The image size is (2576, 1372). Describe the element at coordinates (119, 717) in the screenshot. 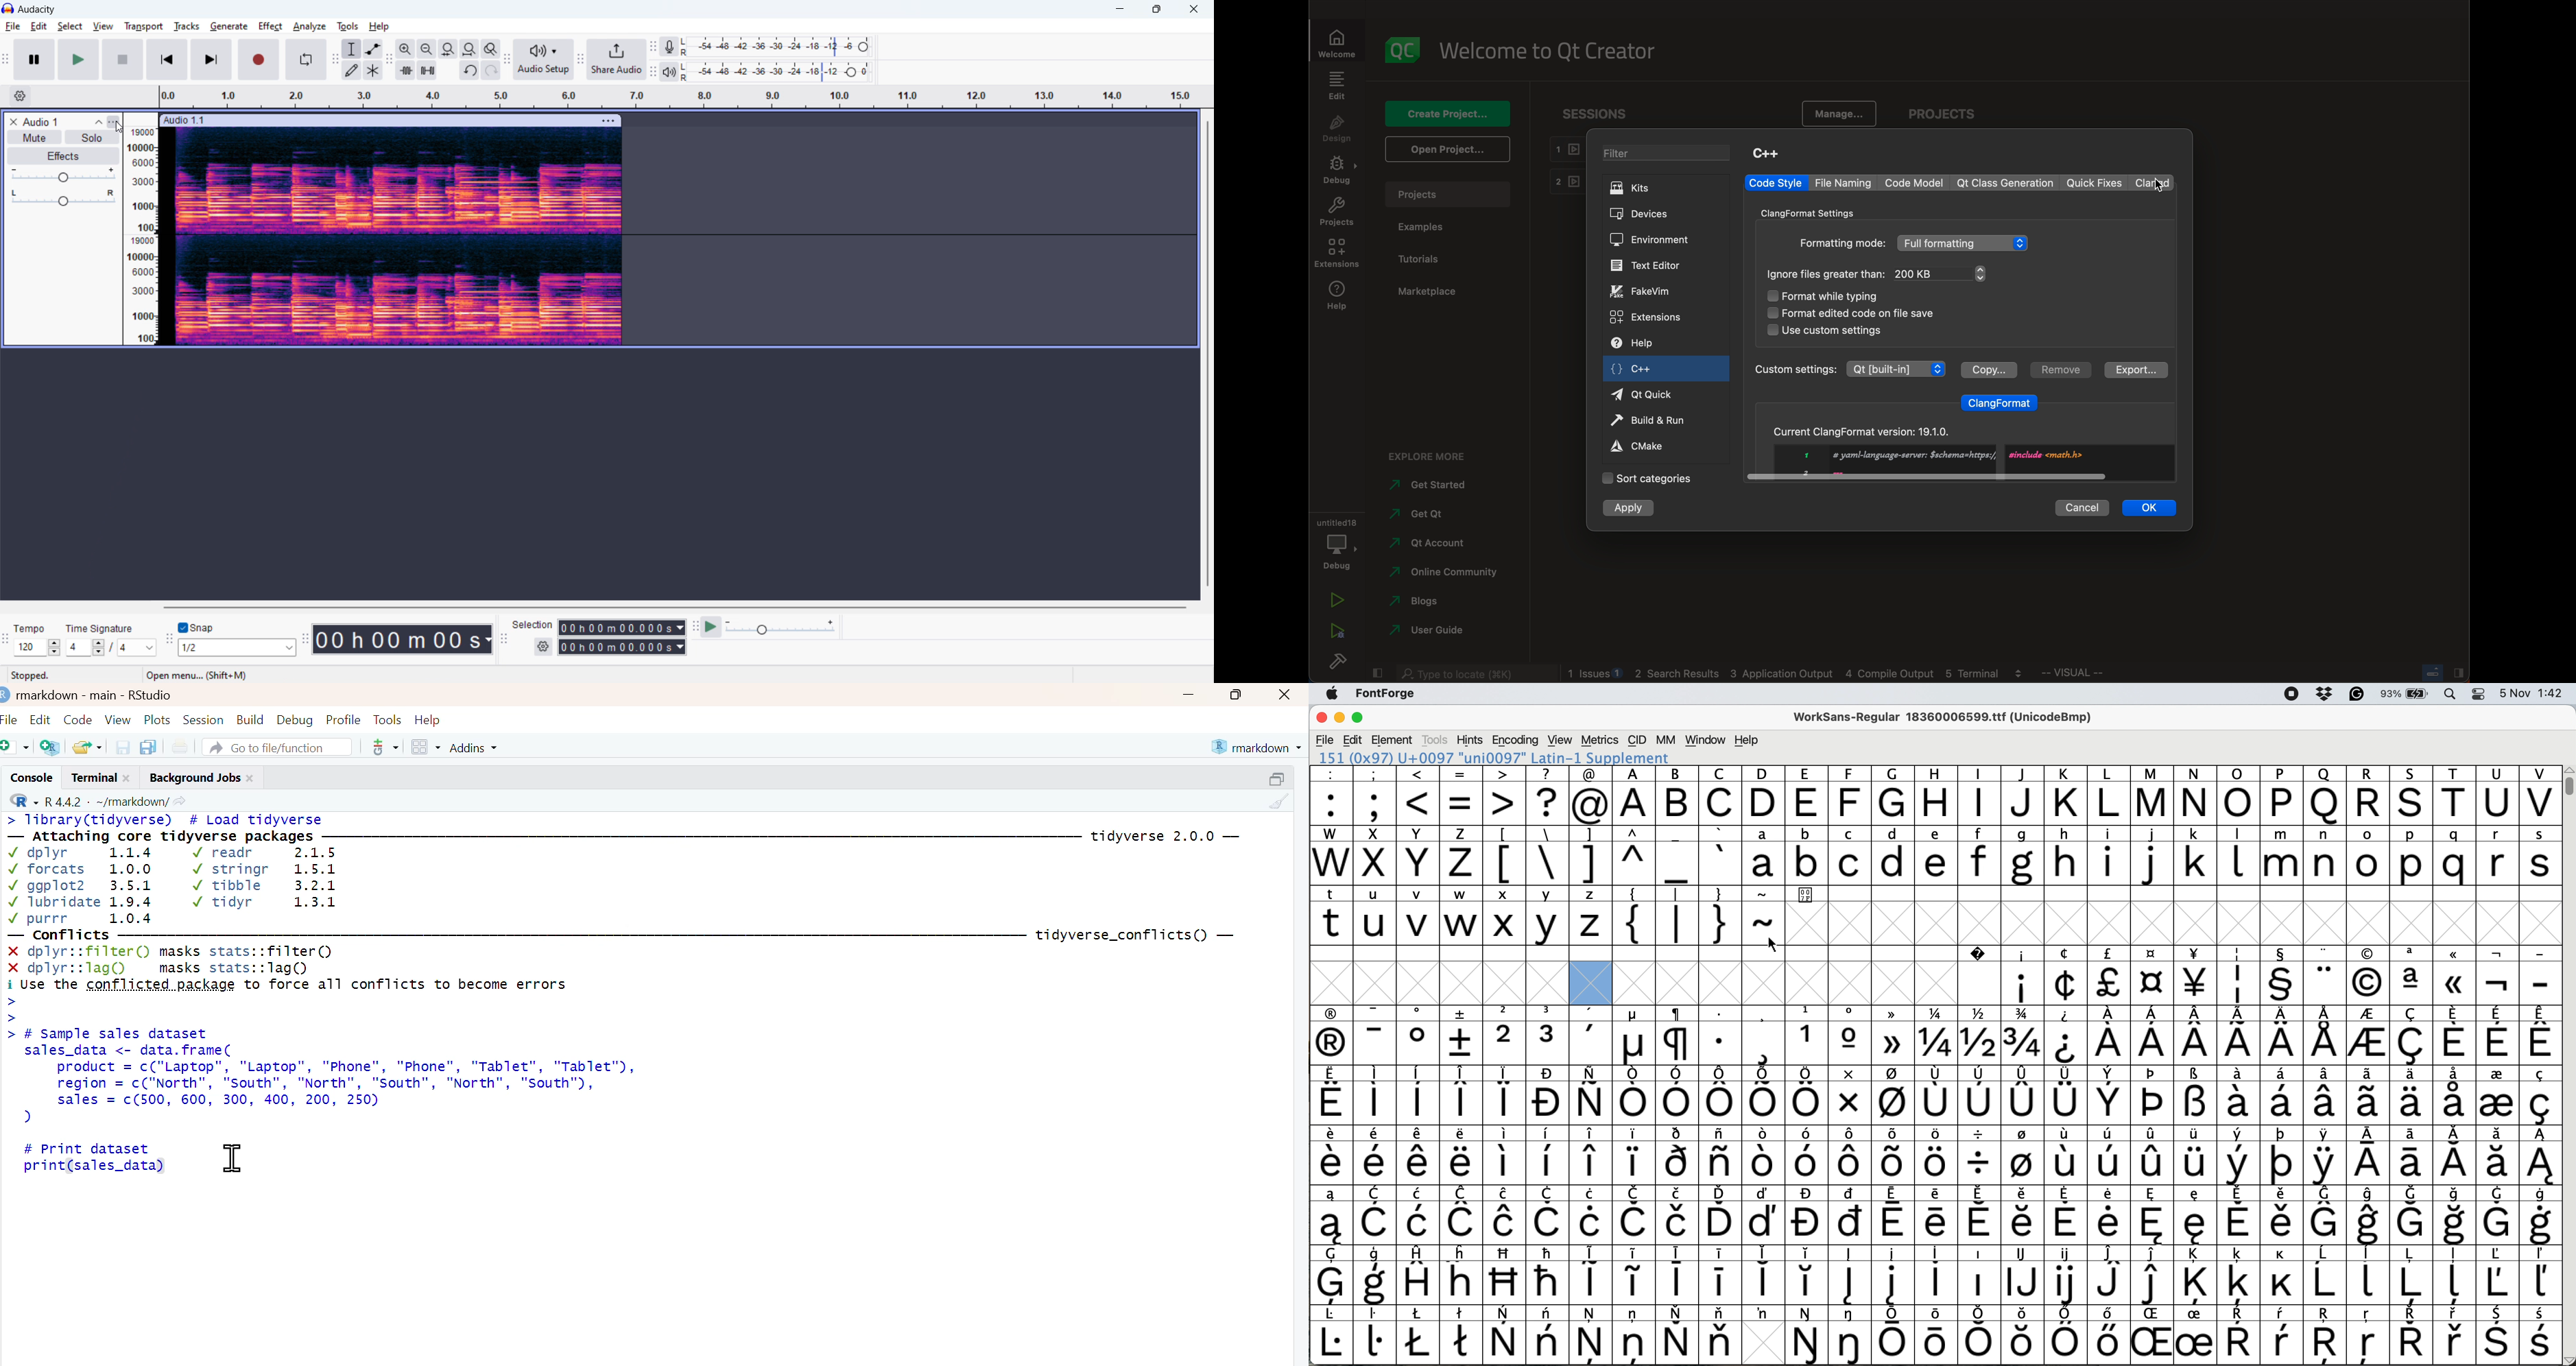

I see `View` at that location.